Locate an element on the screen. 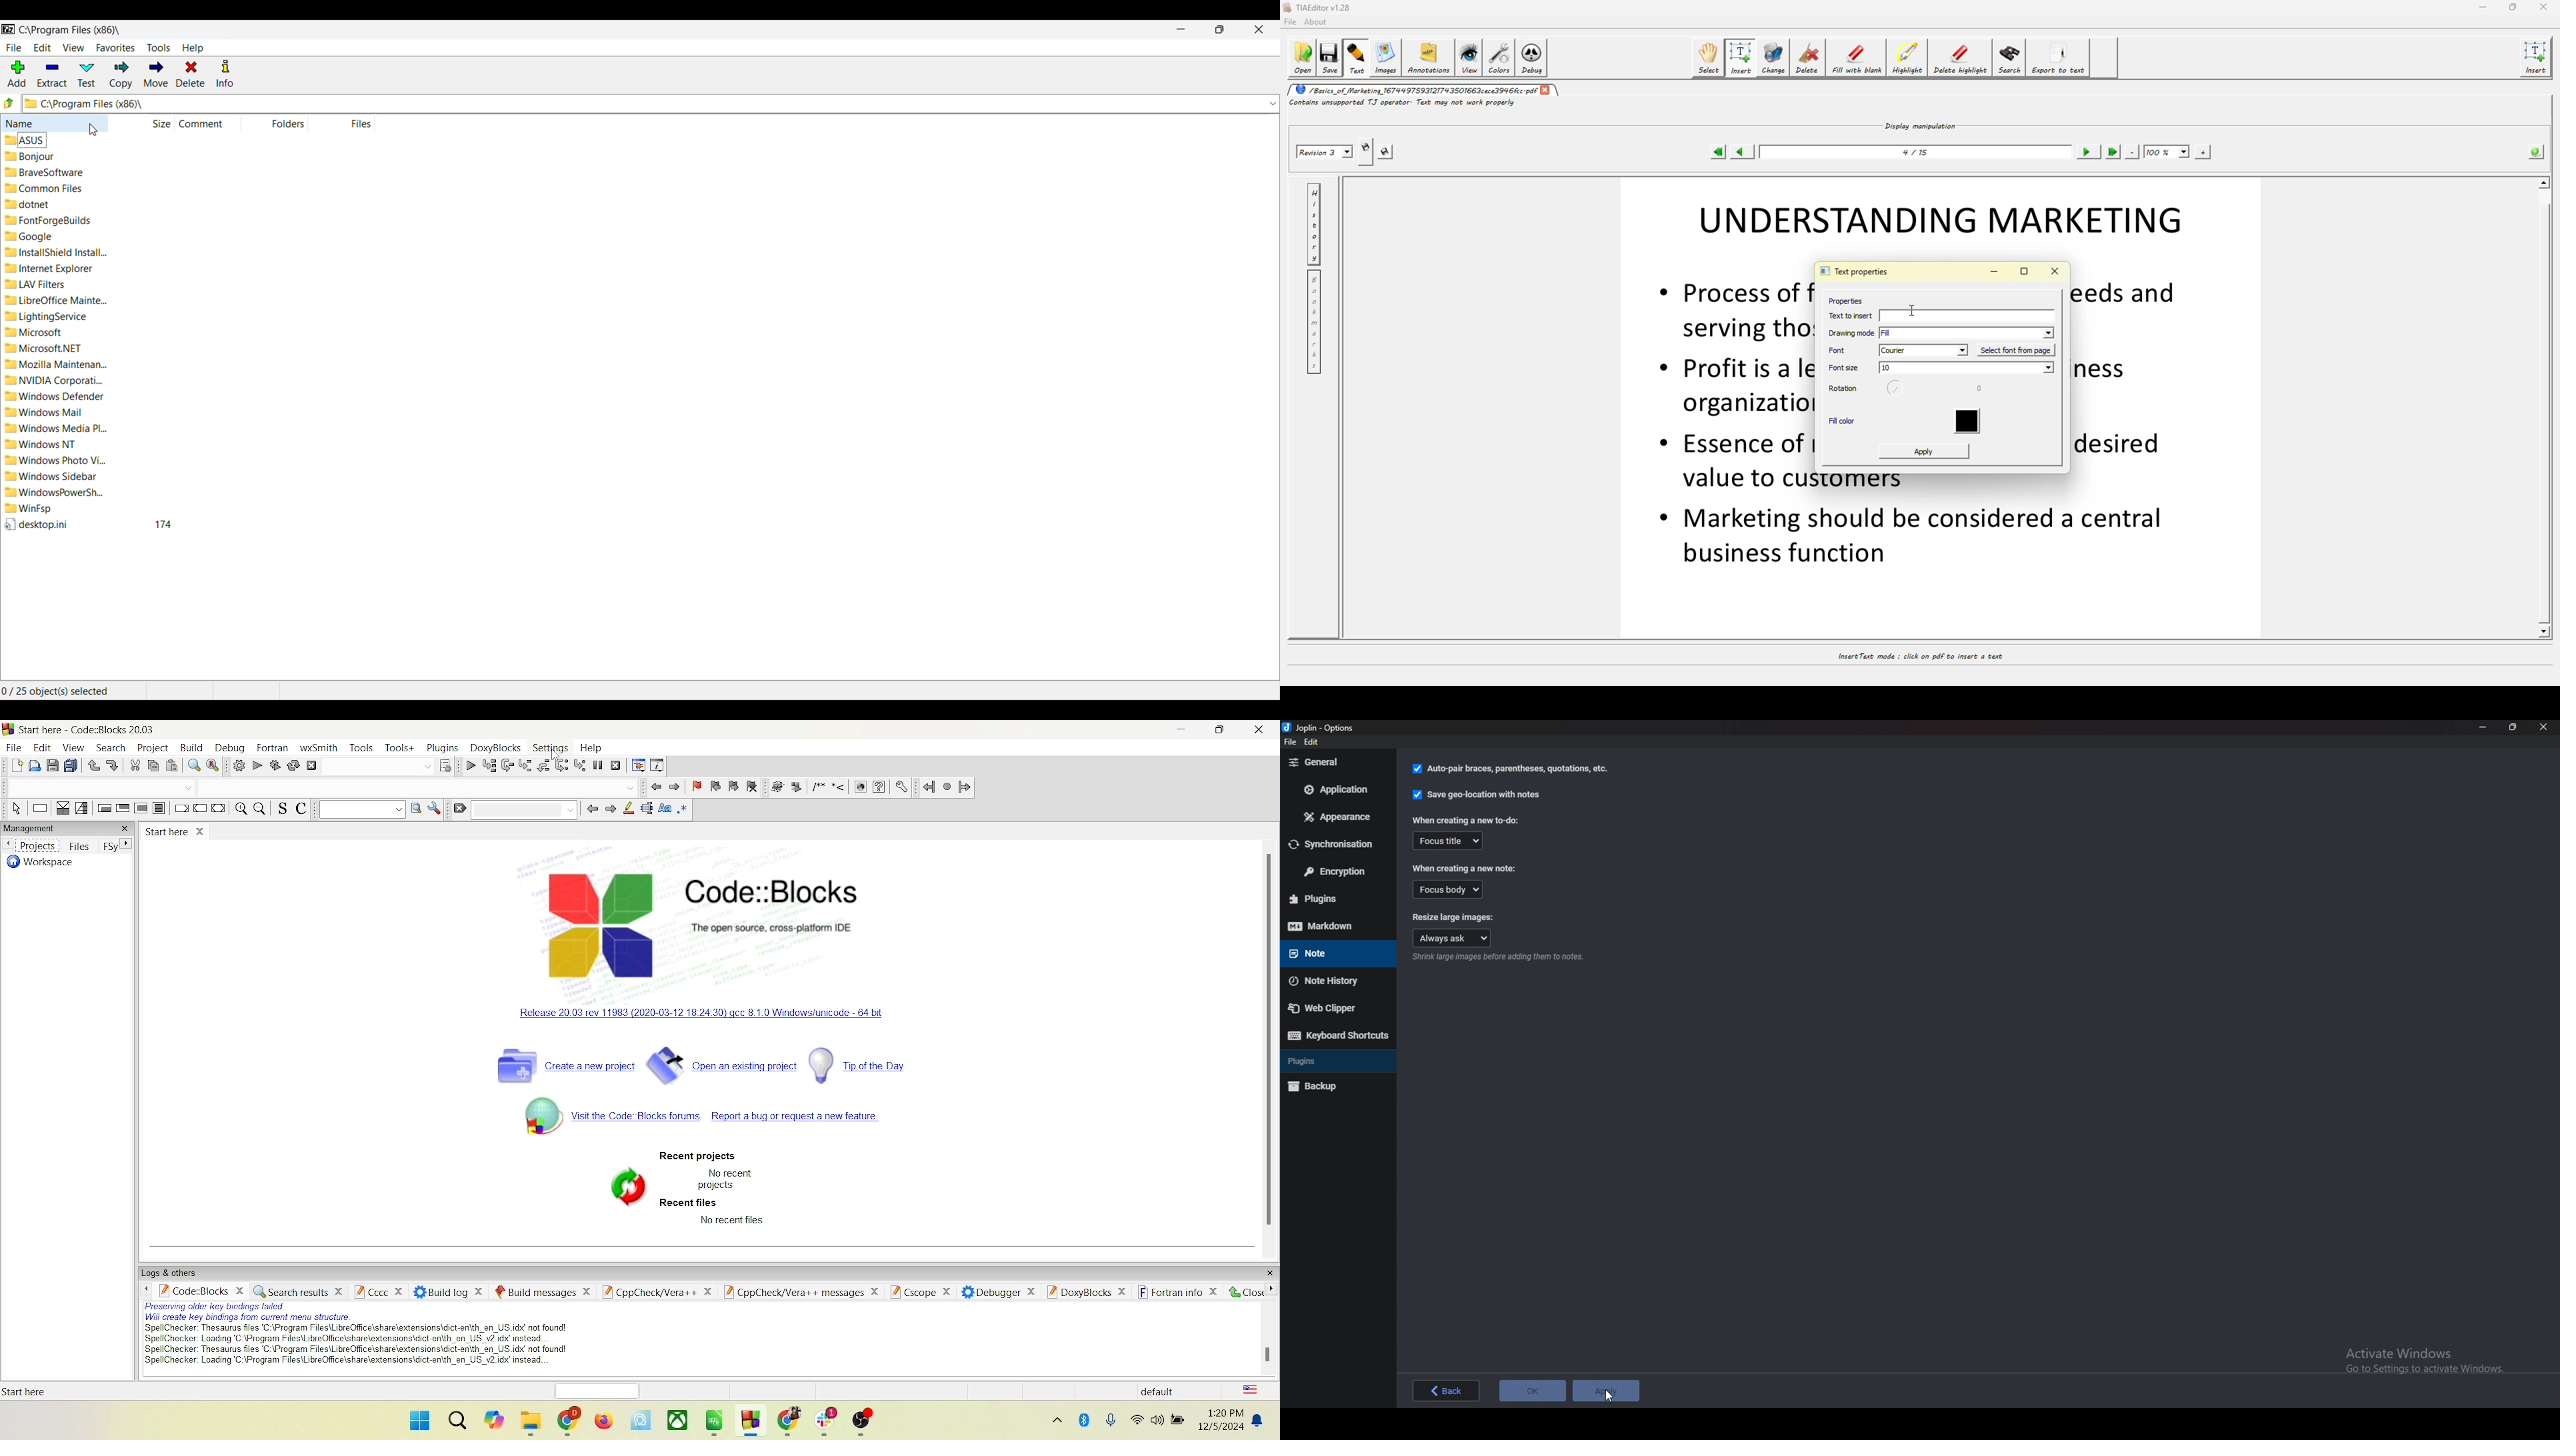  encryption is located at coordinates (1339, 872).